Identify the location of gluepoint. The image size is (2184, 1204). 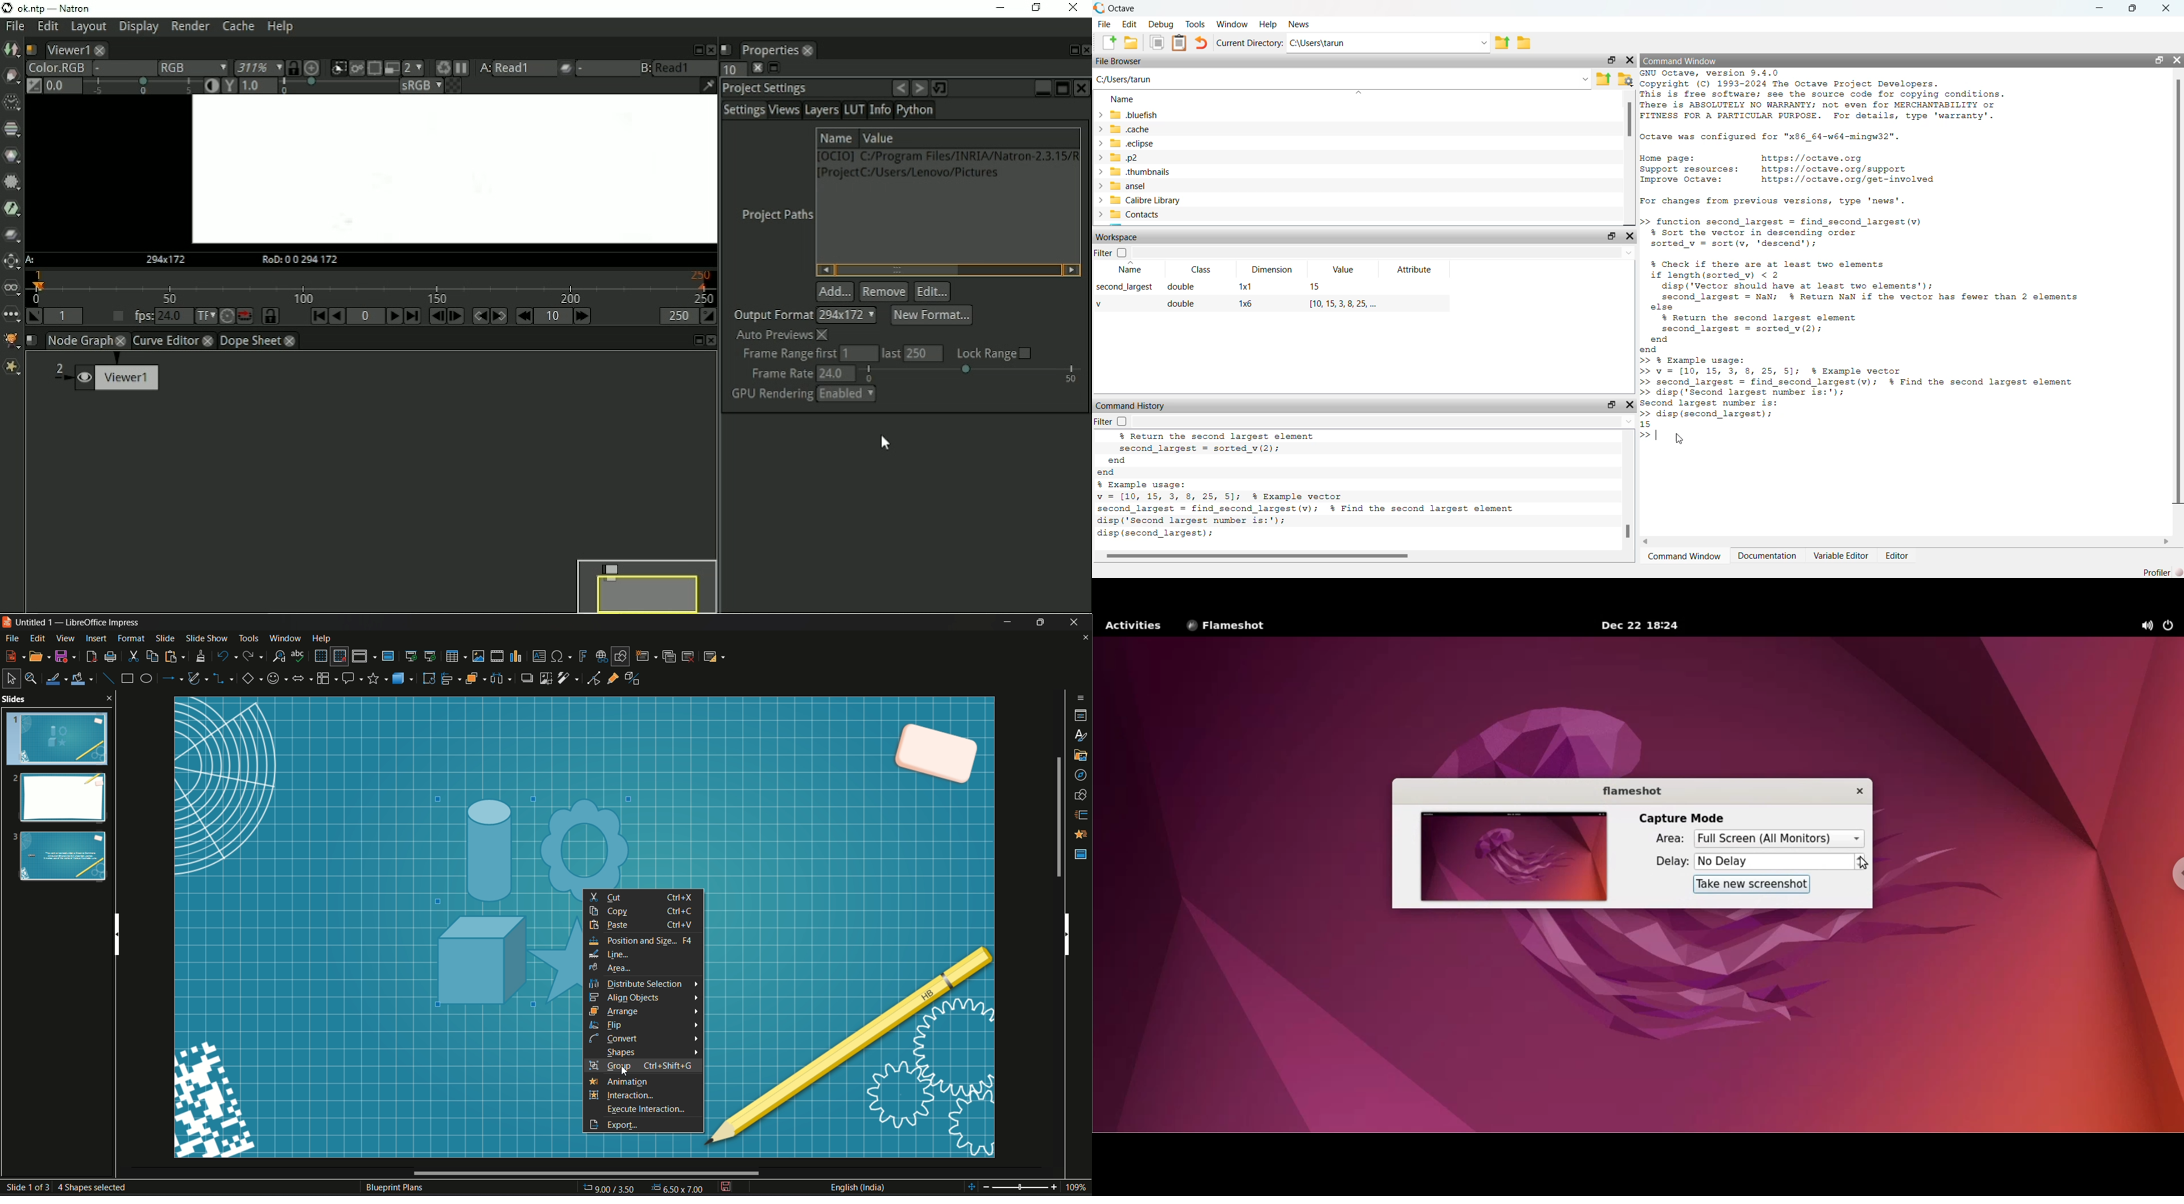
(613, 677).